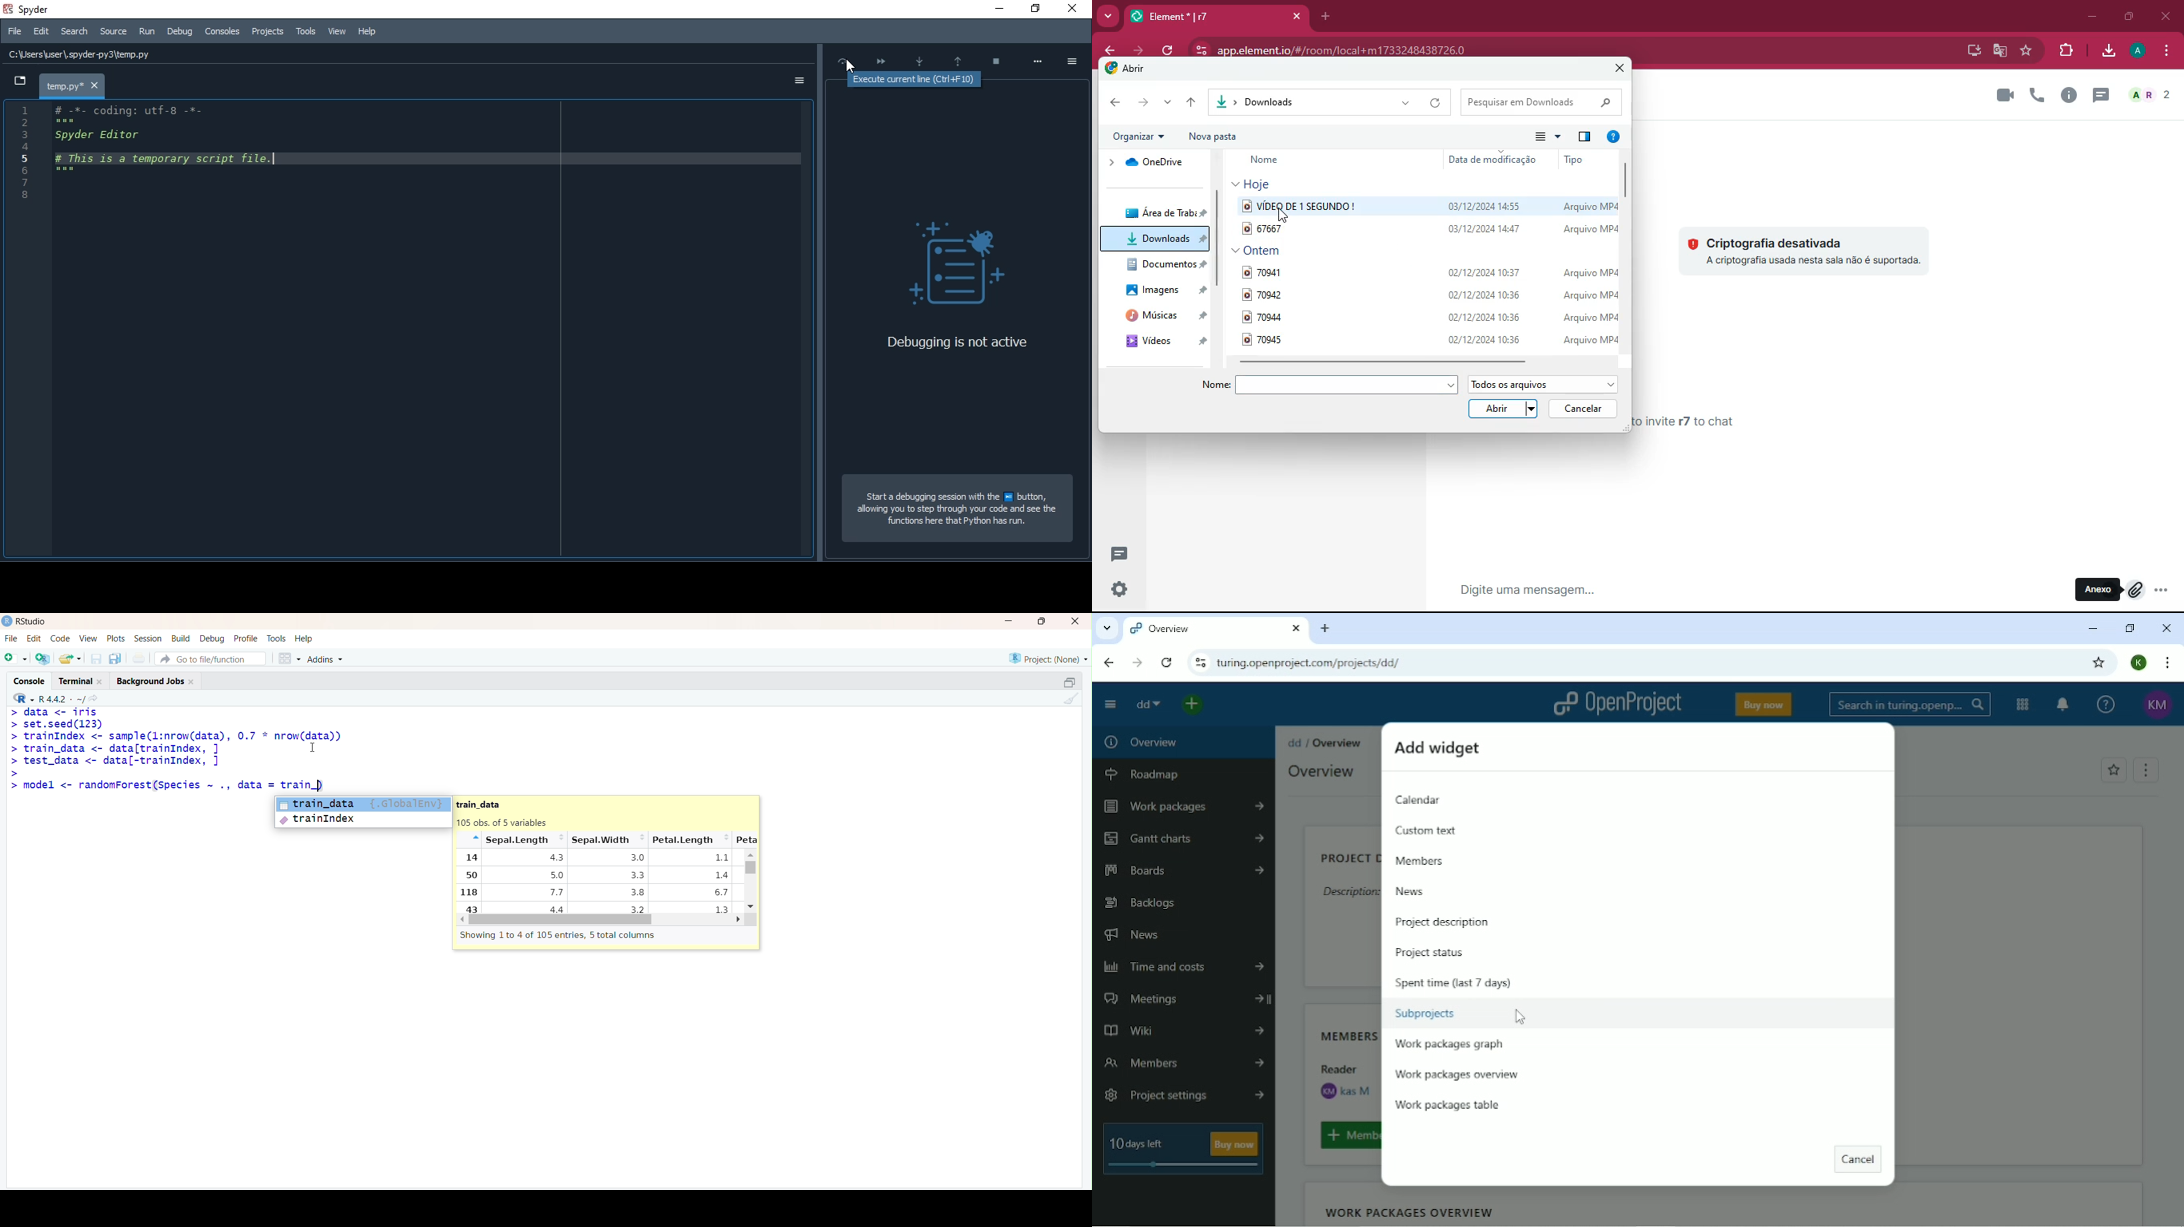  I want to click on Overview, so click(1321, 770).